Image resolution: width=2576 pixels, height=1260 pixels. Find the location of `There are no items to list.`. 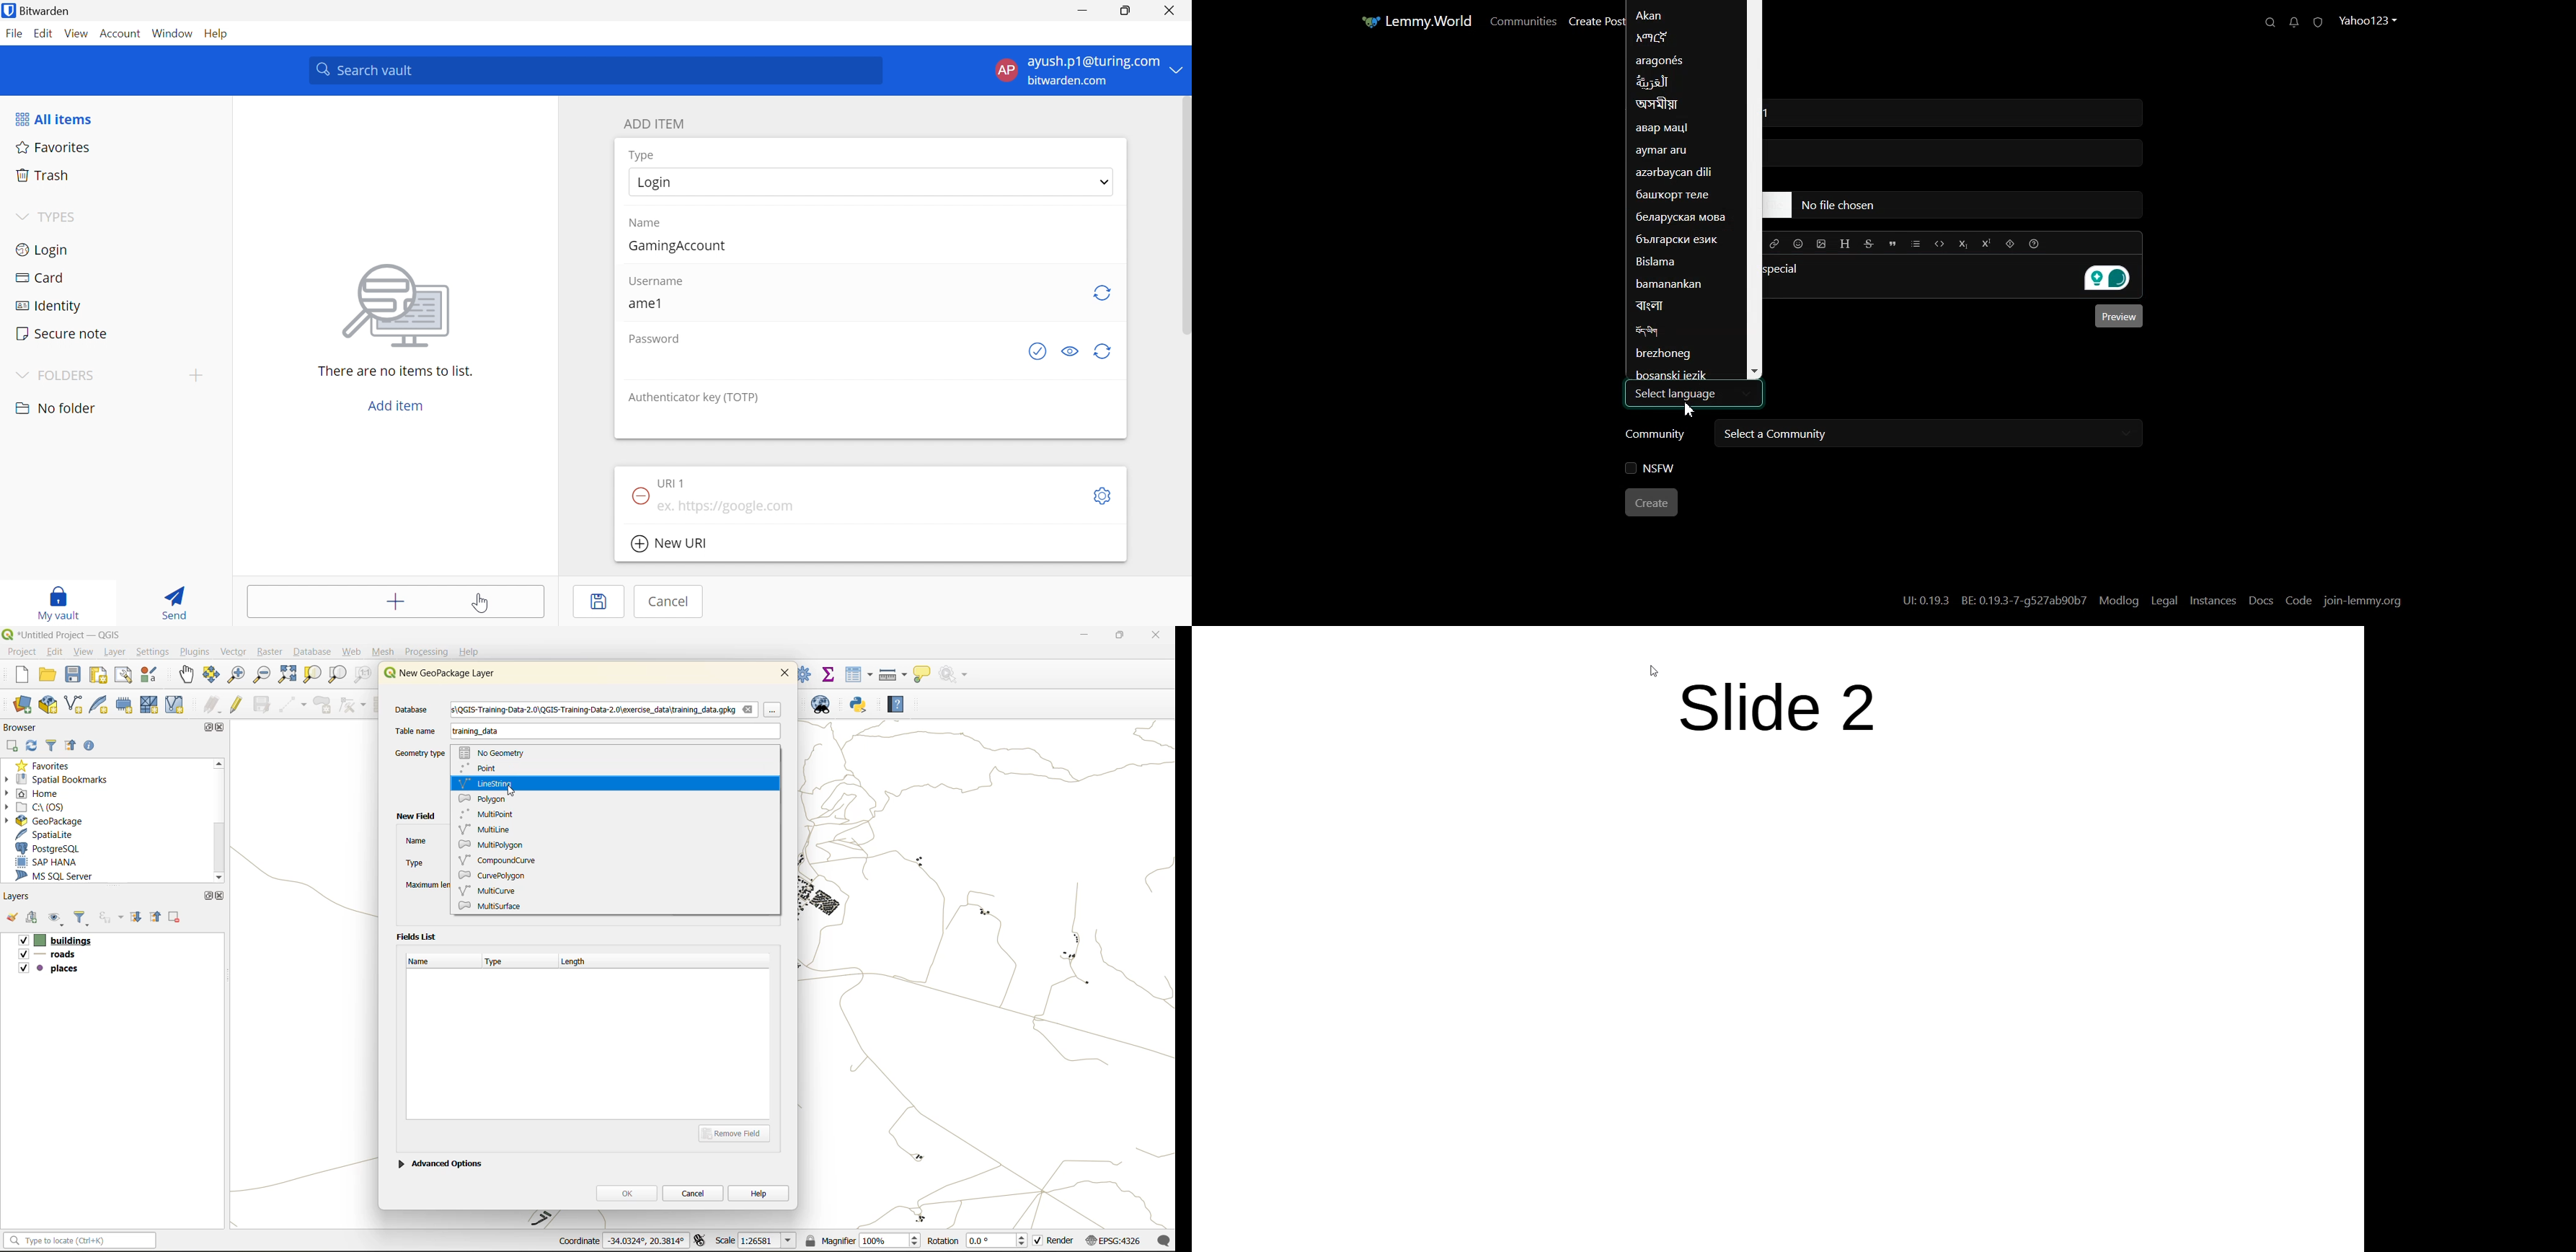

There are no items to list. is located at coordinates (395, 373).